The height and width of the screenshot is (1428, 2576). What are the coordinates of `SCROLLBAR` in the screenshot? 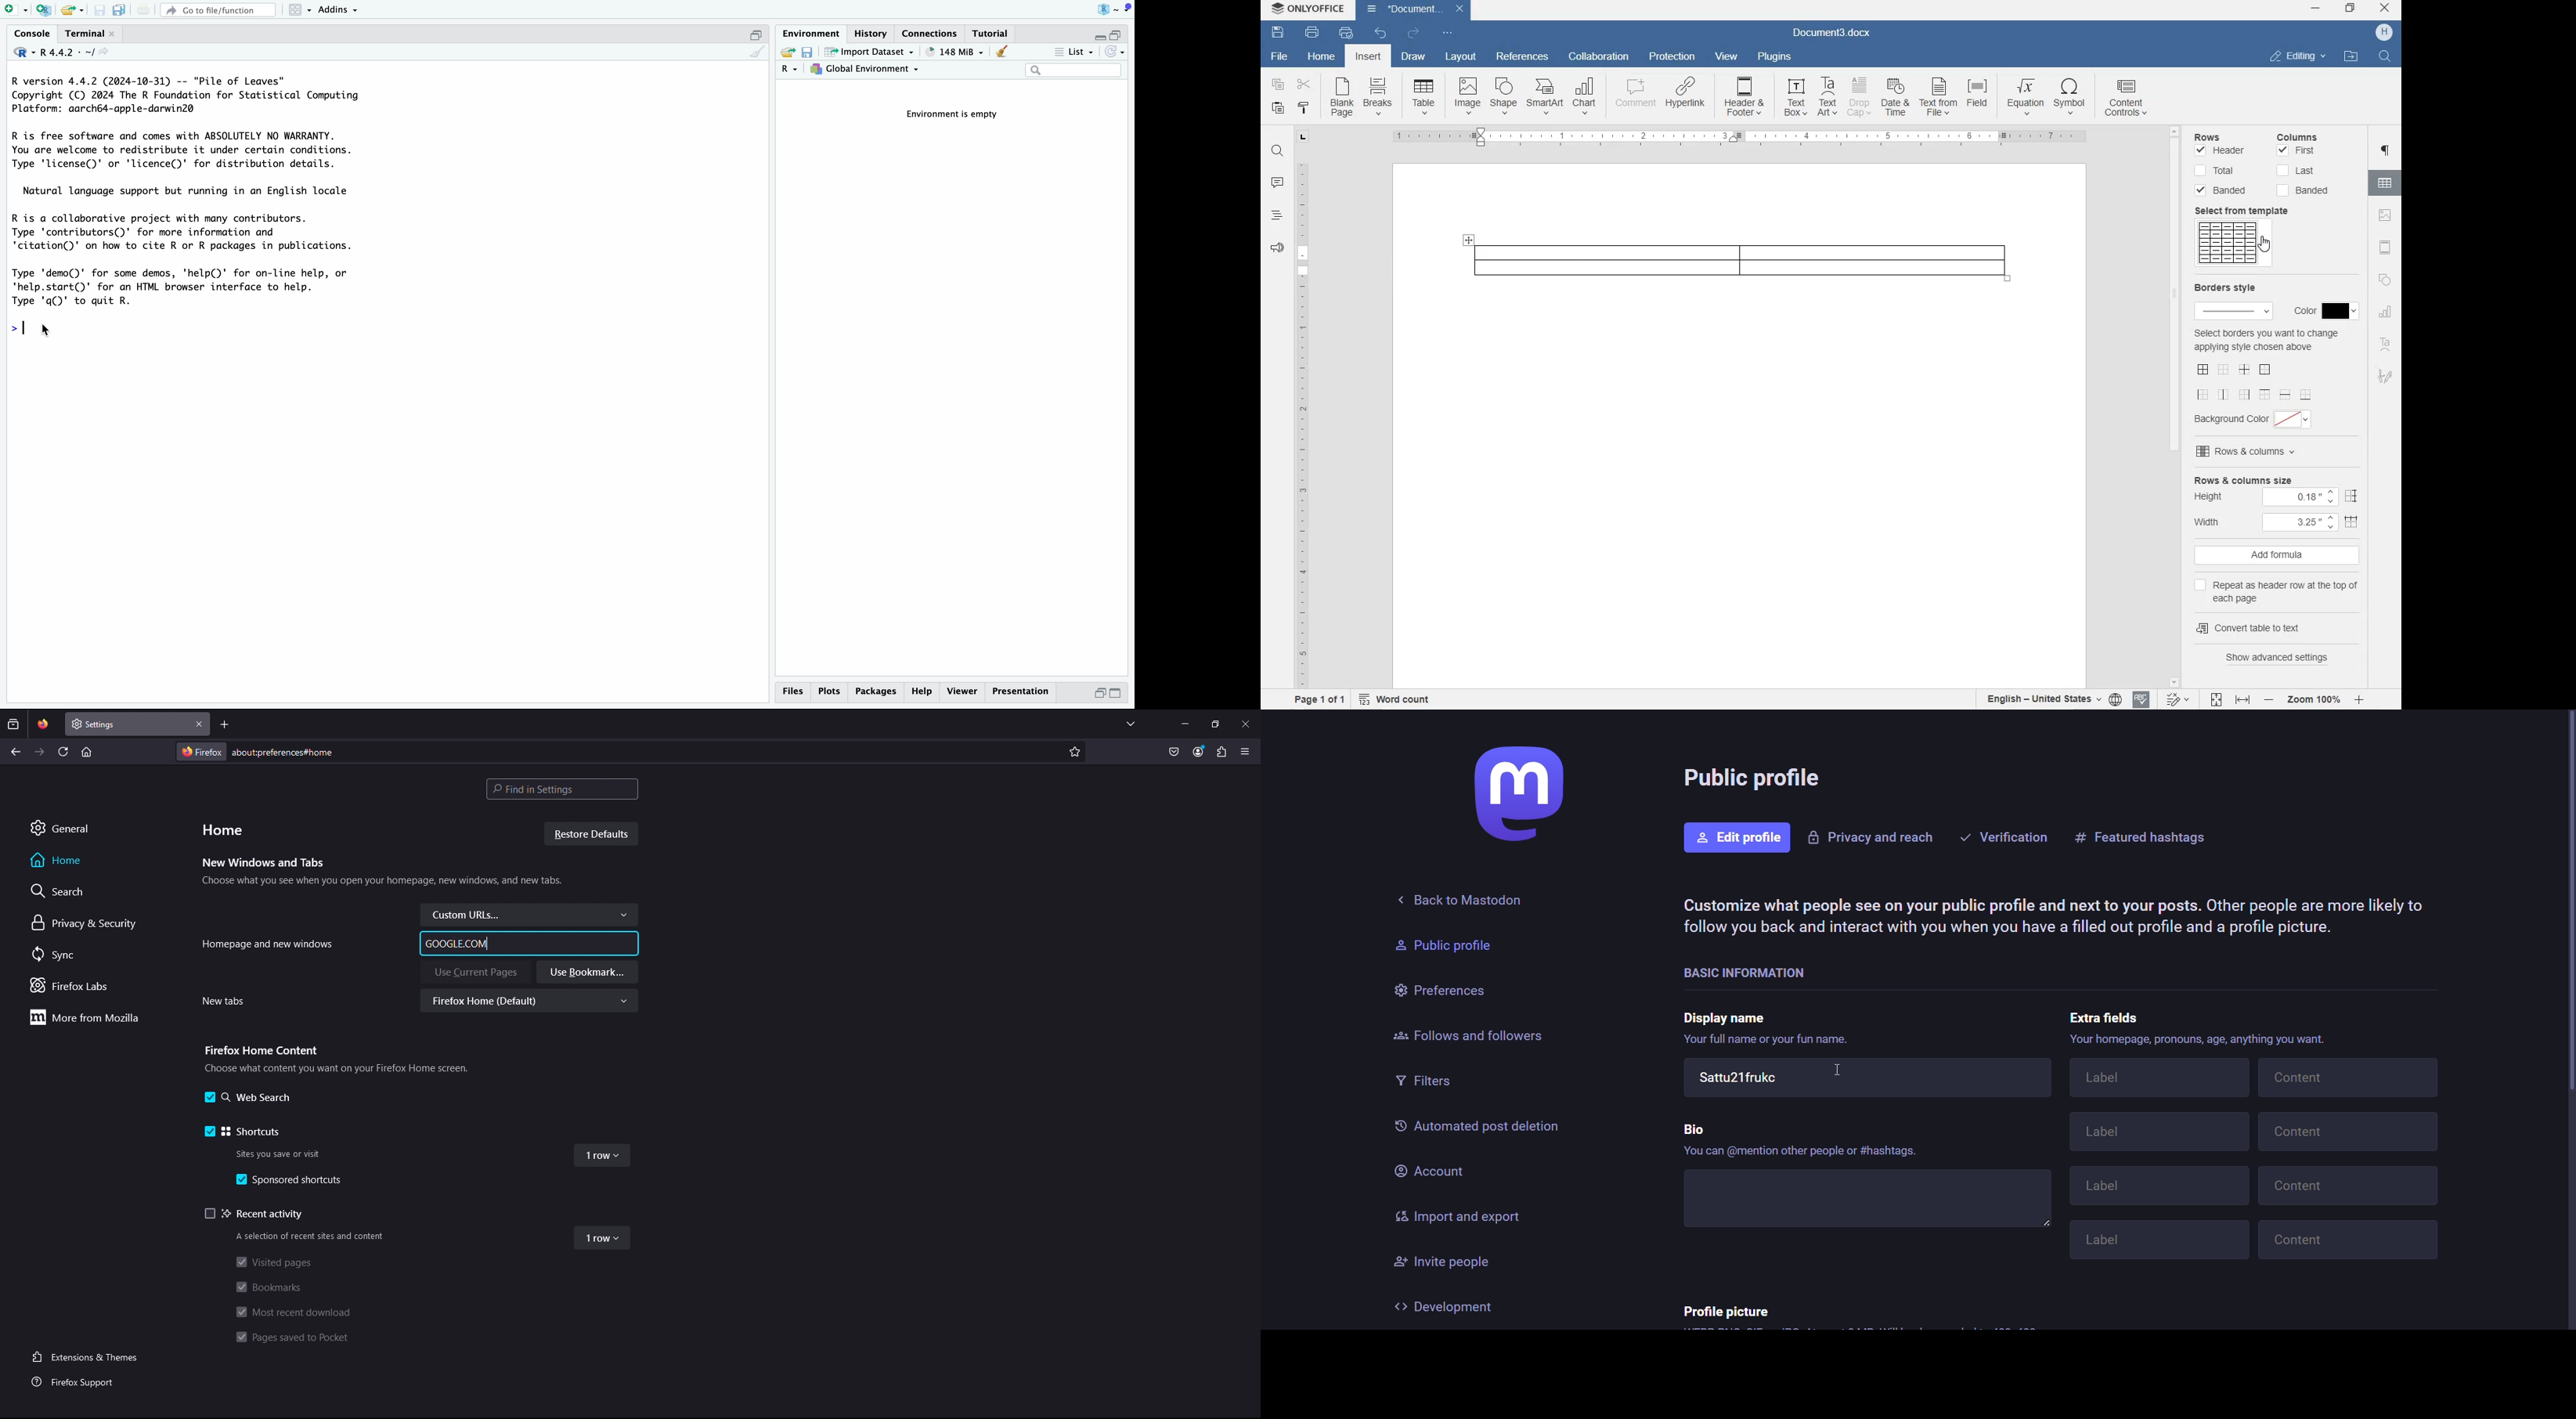 It's located at (2177, 406).